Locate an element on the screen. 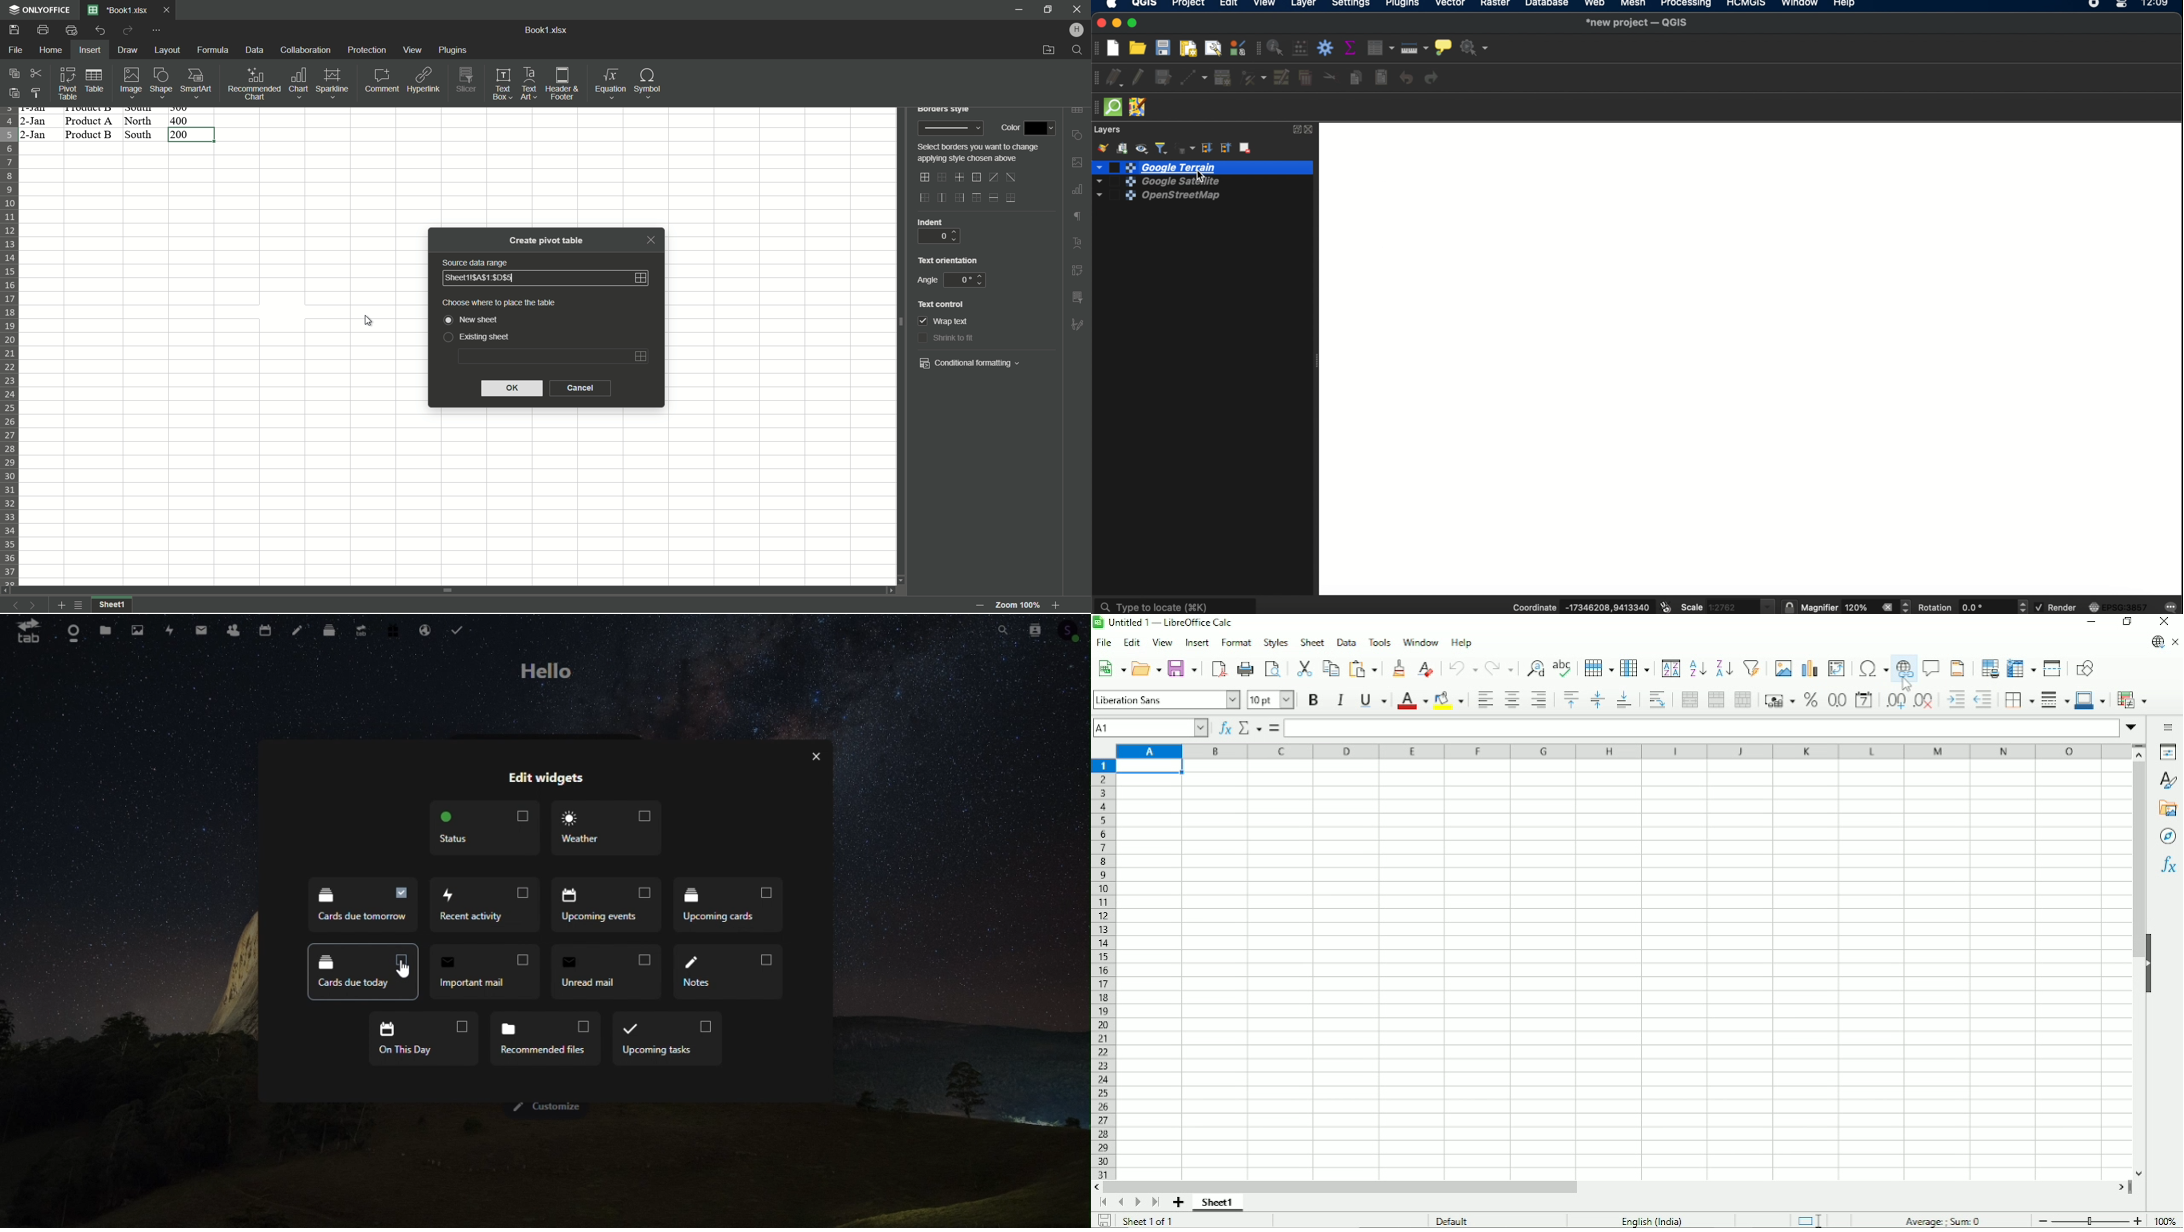 The image size is (2184, 1232). insert slicer is located at coordinates (1078, 296).